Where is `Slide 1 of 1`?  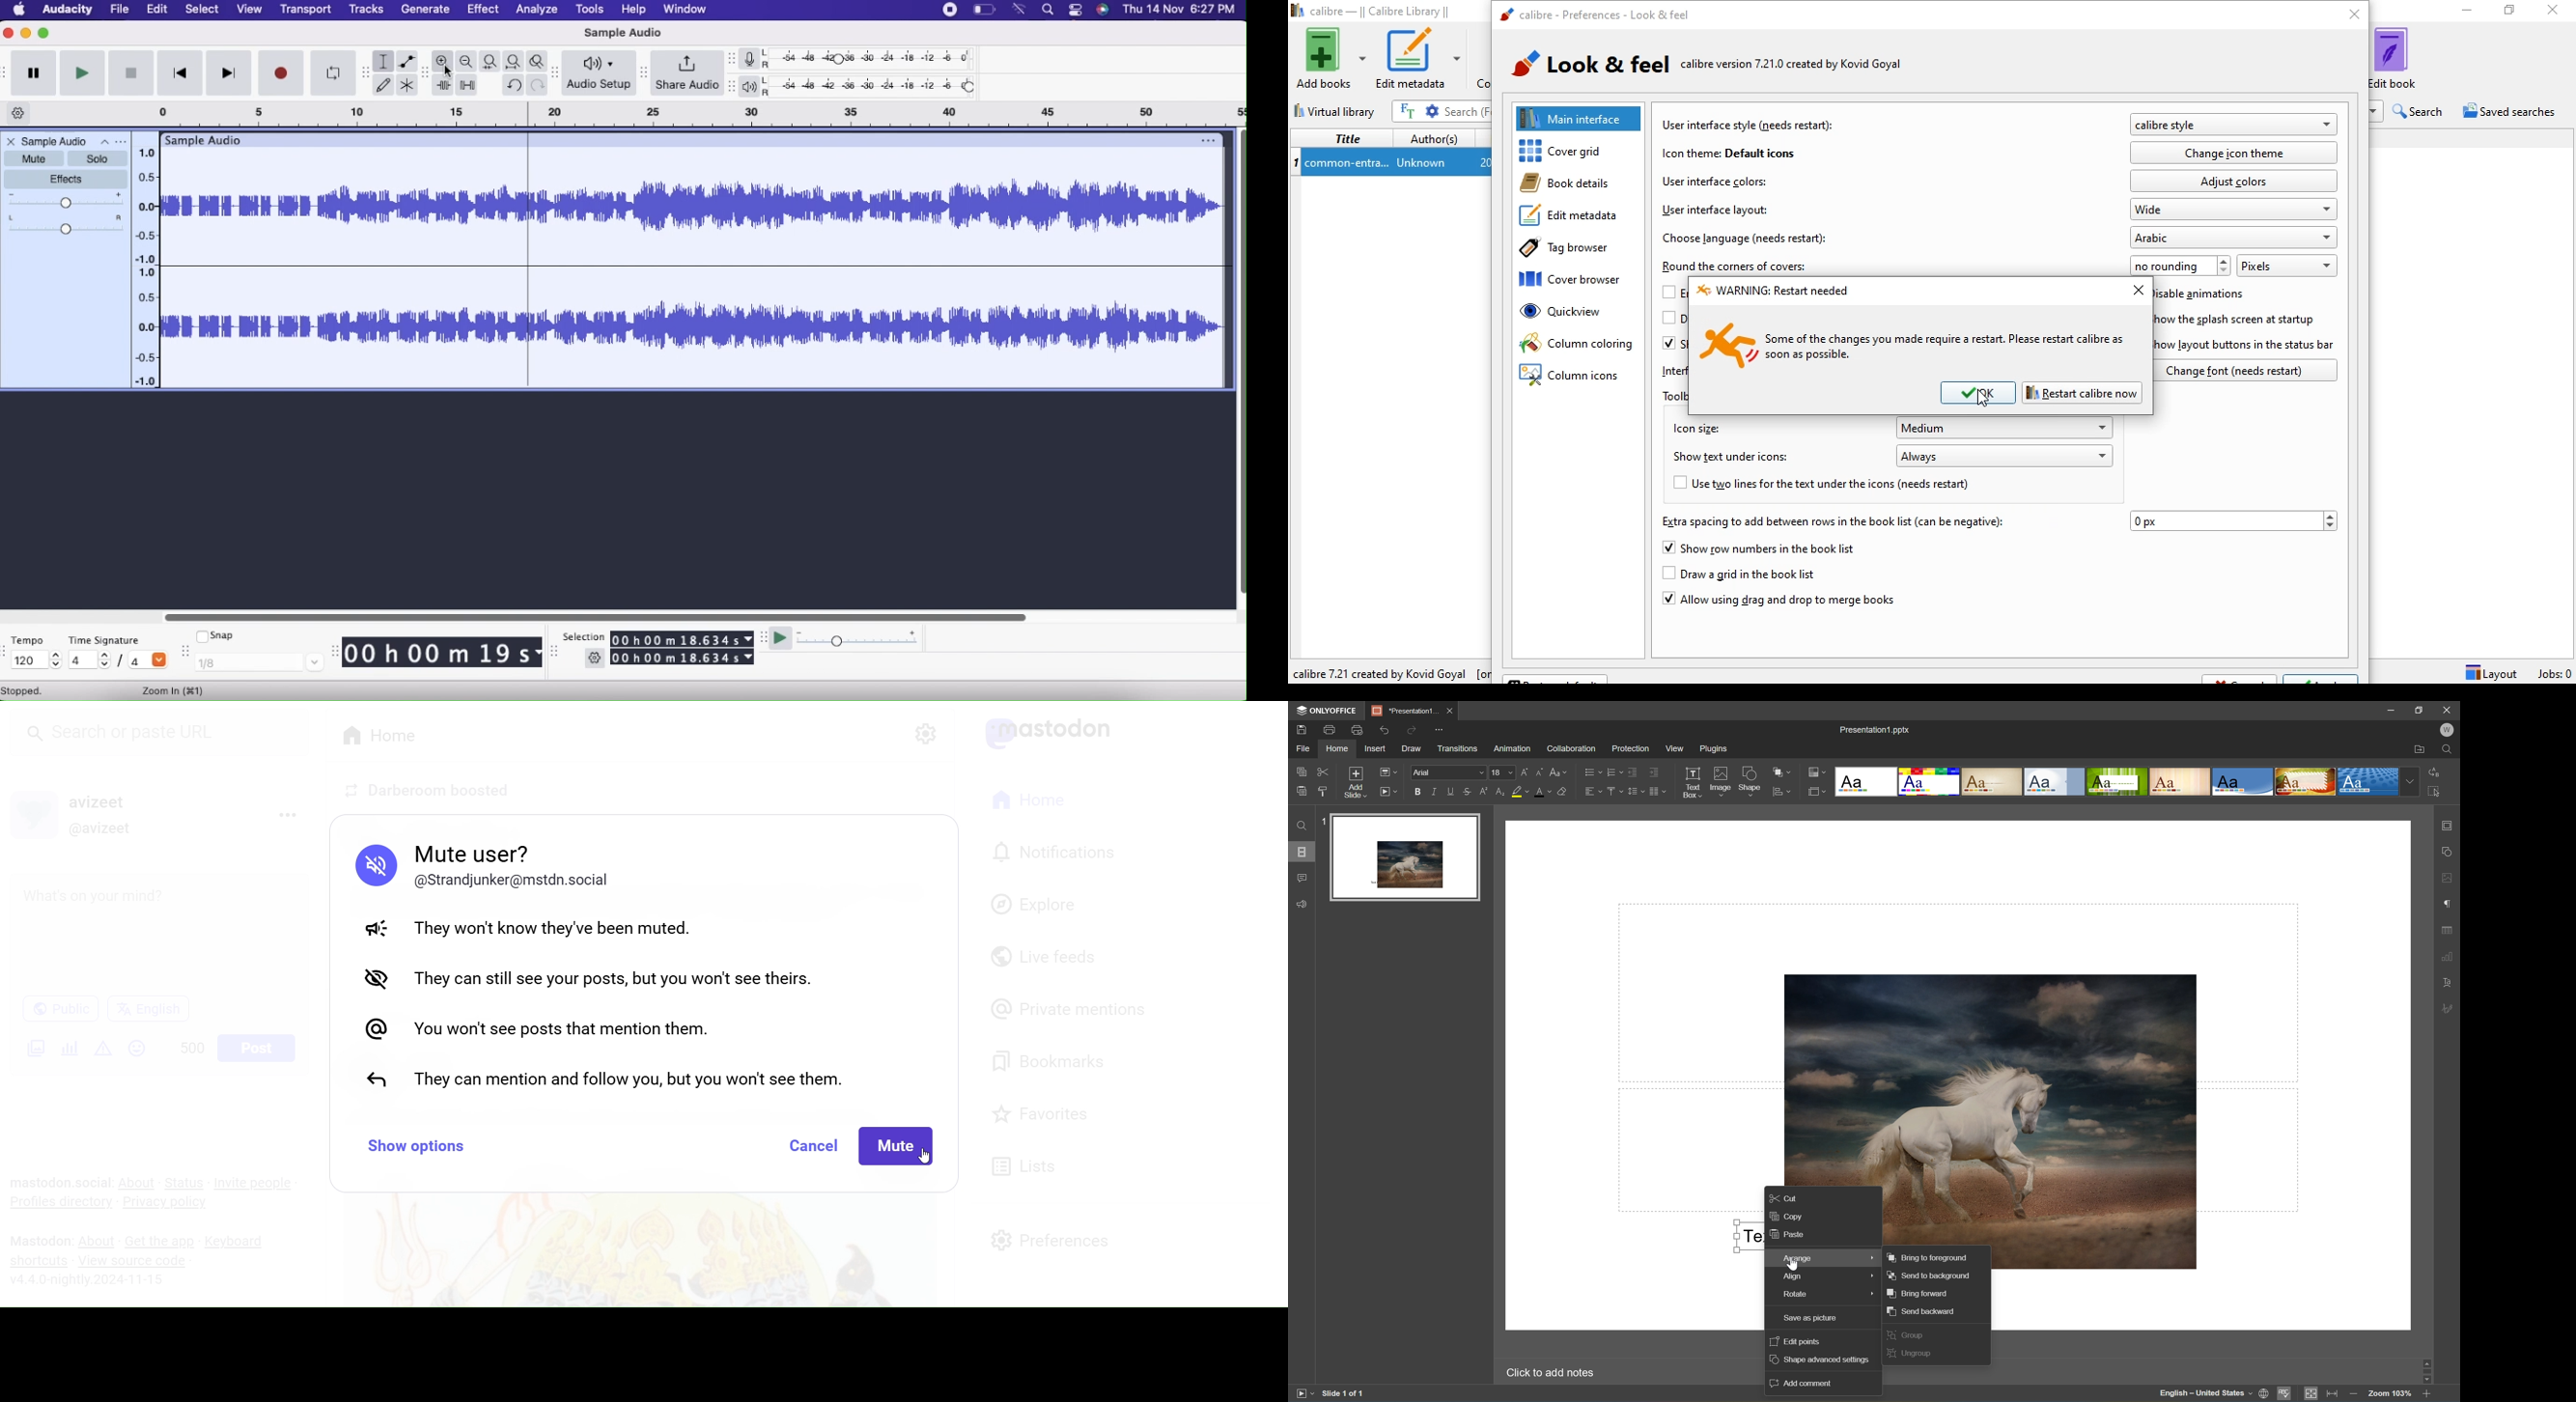
Slide 1 of 1 is located at coordinates (1343, 1395).